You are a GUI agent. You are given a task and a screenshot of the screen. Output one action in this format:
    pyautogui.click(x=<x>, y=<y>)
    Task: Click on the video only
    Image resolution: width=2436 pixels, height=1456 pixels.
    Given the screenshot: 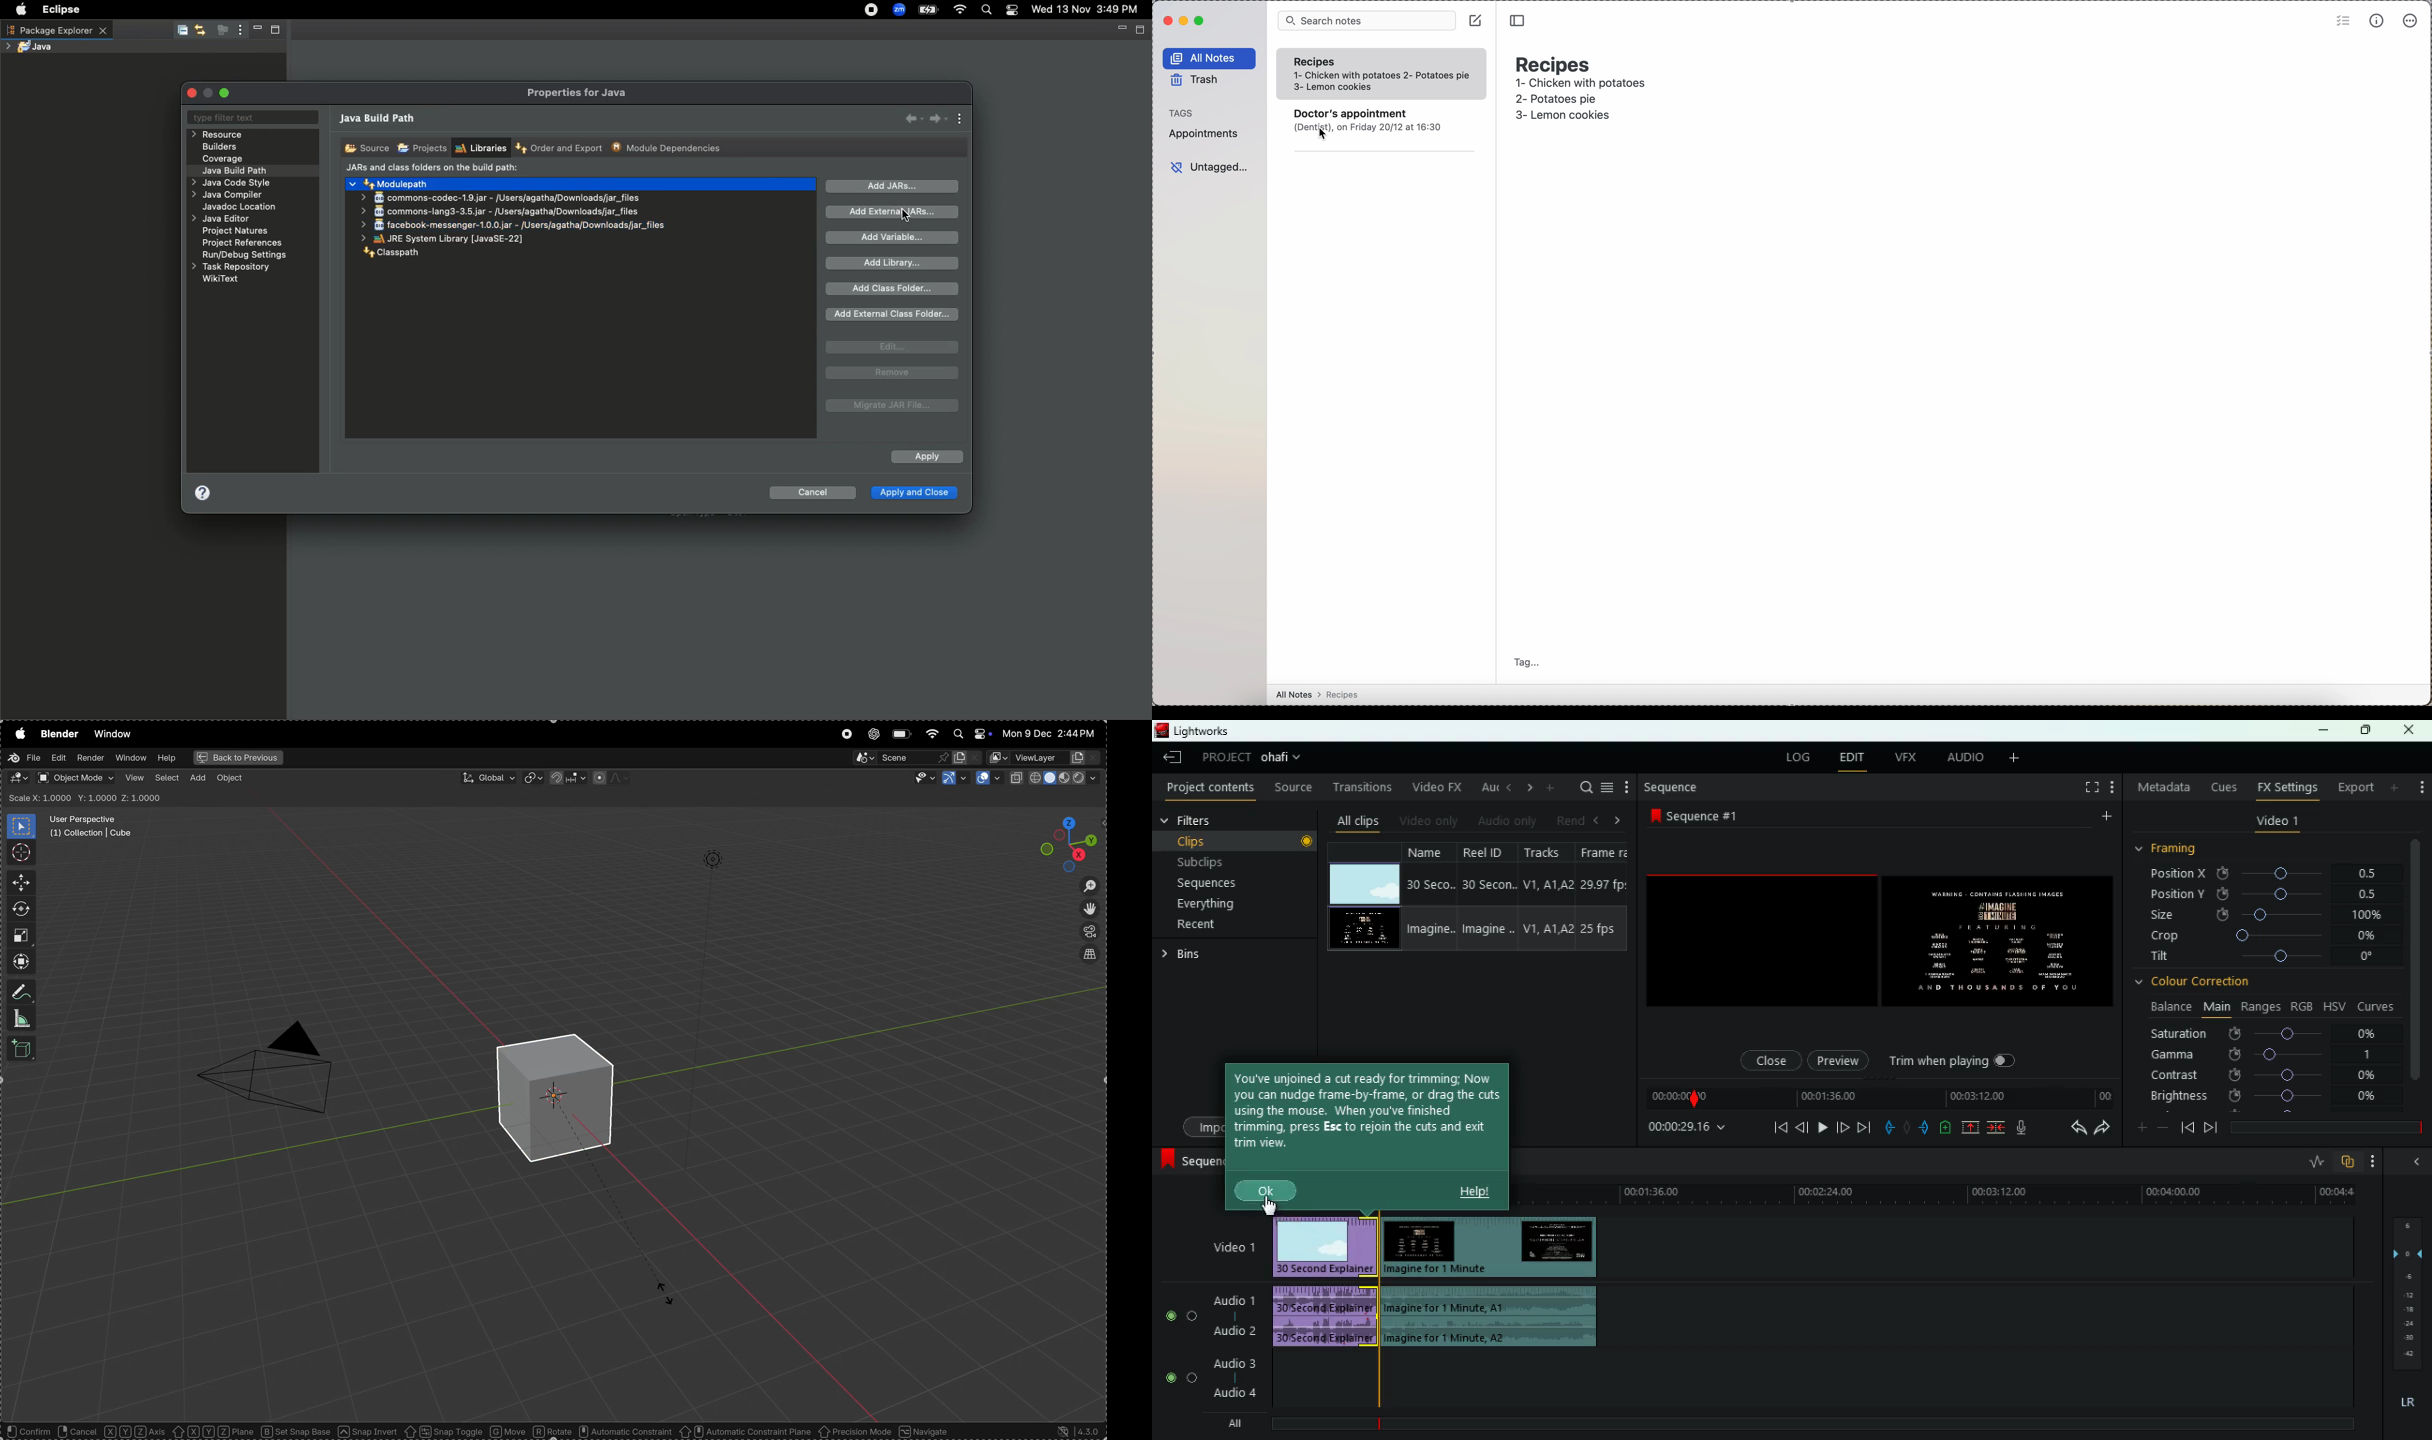 What is the action you would take?
    pyautogui.click(x=1429, y=820)
    